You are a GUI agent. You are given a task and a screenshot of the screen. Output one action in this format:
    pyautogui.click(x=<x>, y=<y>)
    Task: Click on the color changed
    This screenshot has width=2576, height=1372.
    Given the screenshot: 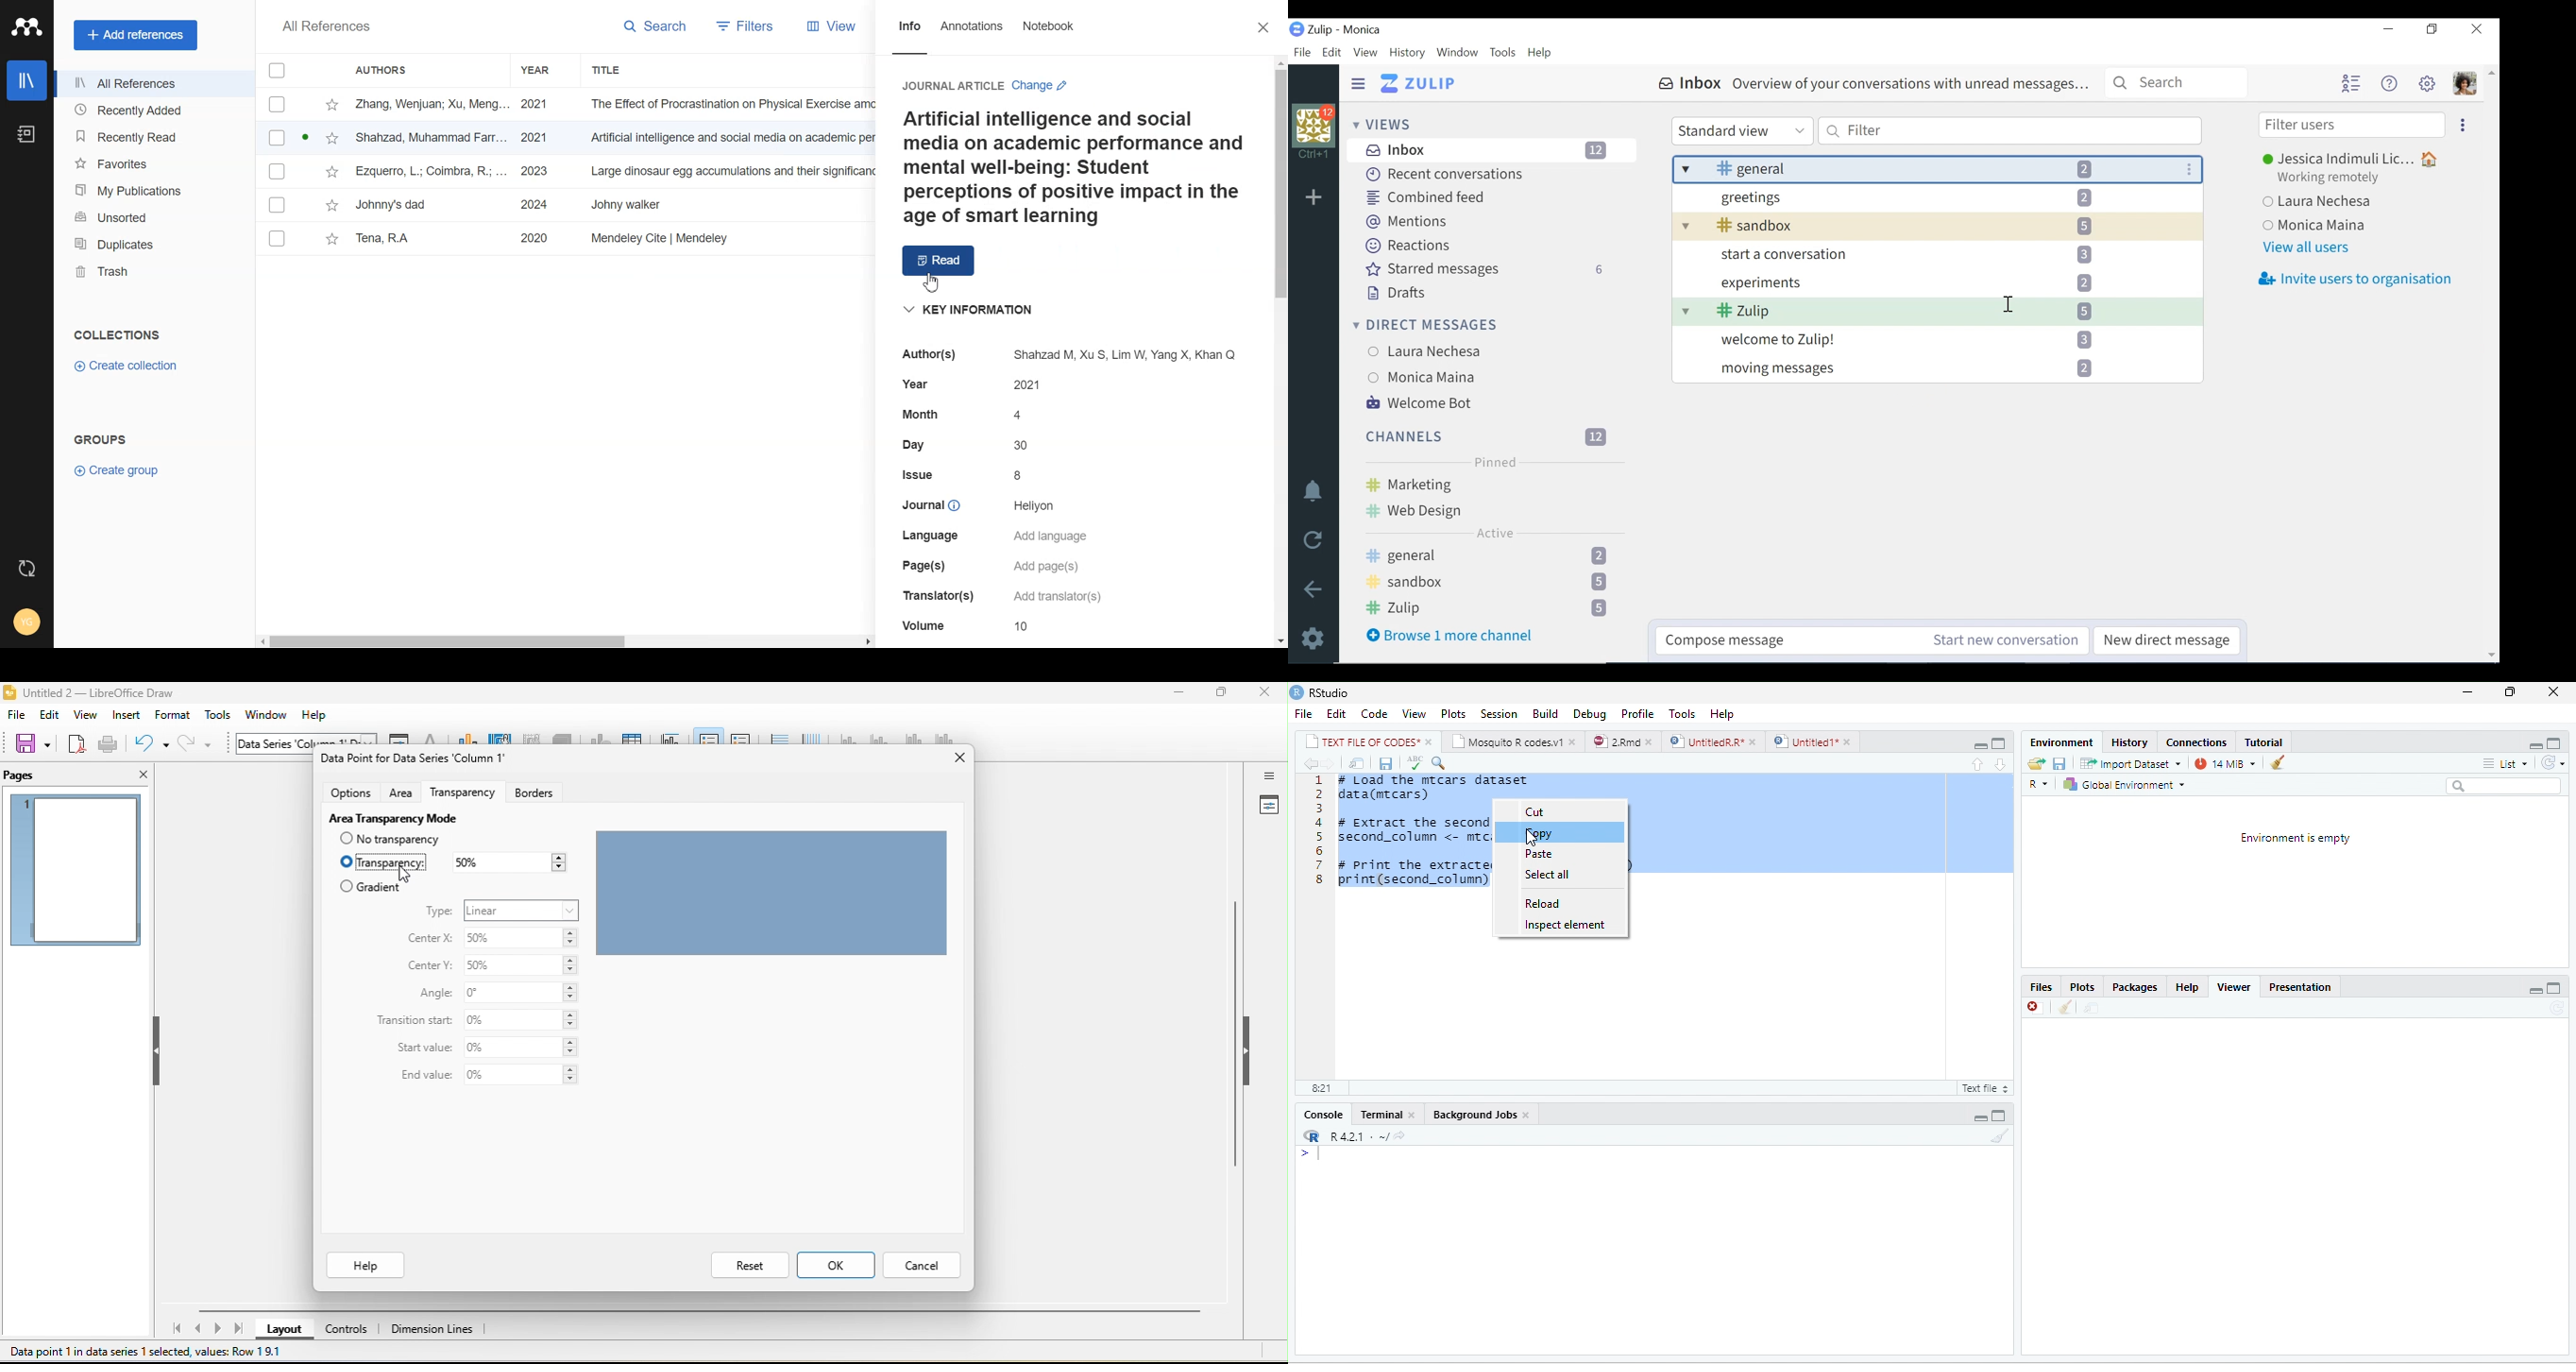 What is the action you would take?
    pyautogui.click(x=772, y=892)
    